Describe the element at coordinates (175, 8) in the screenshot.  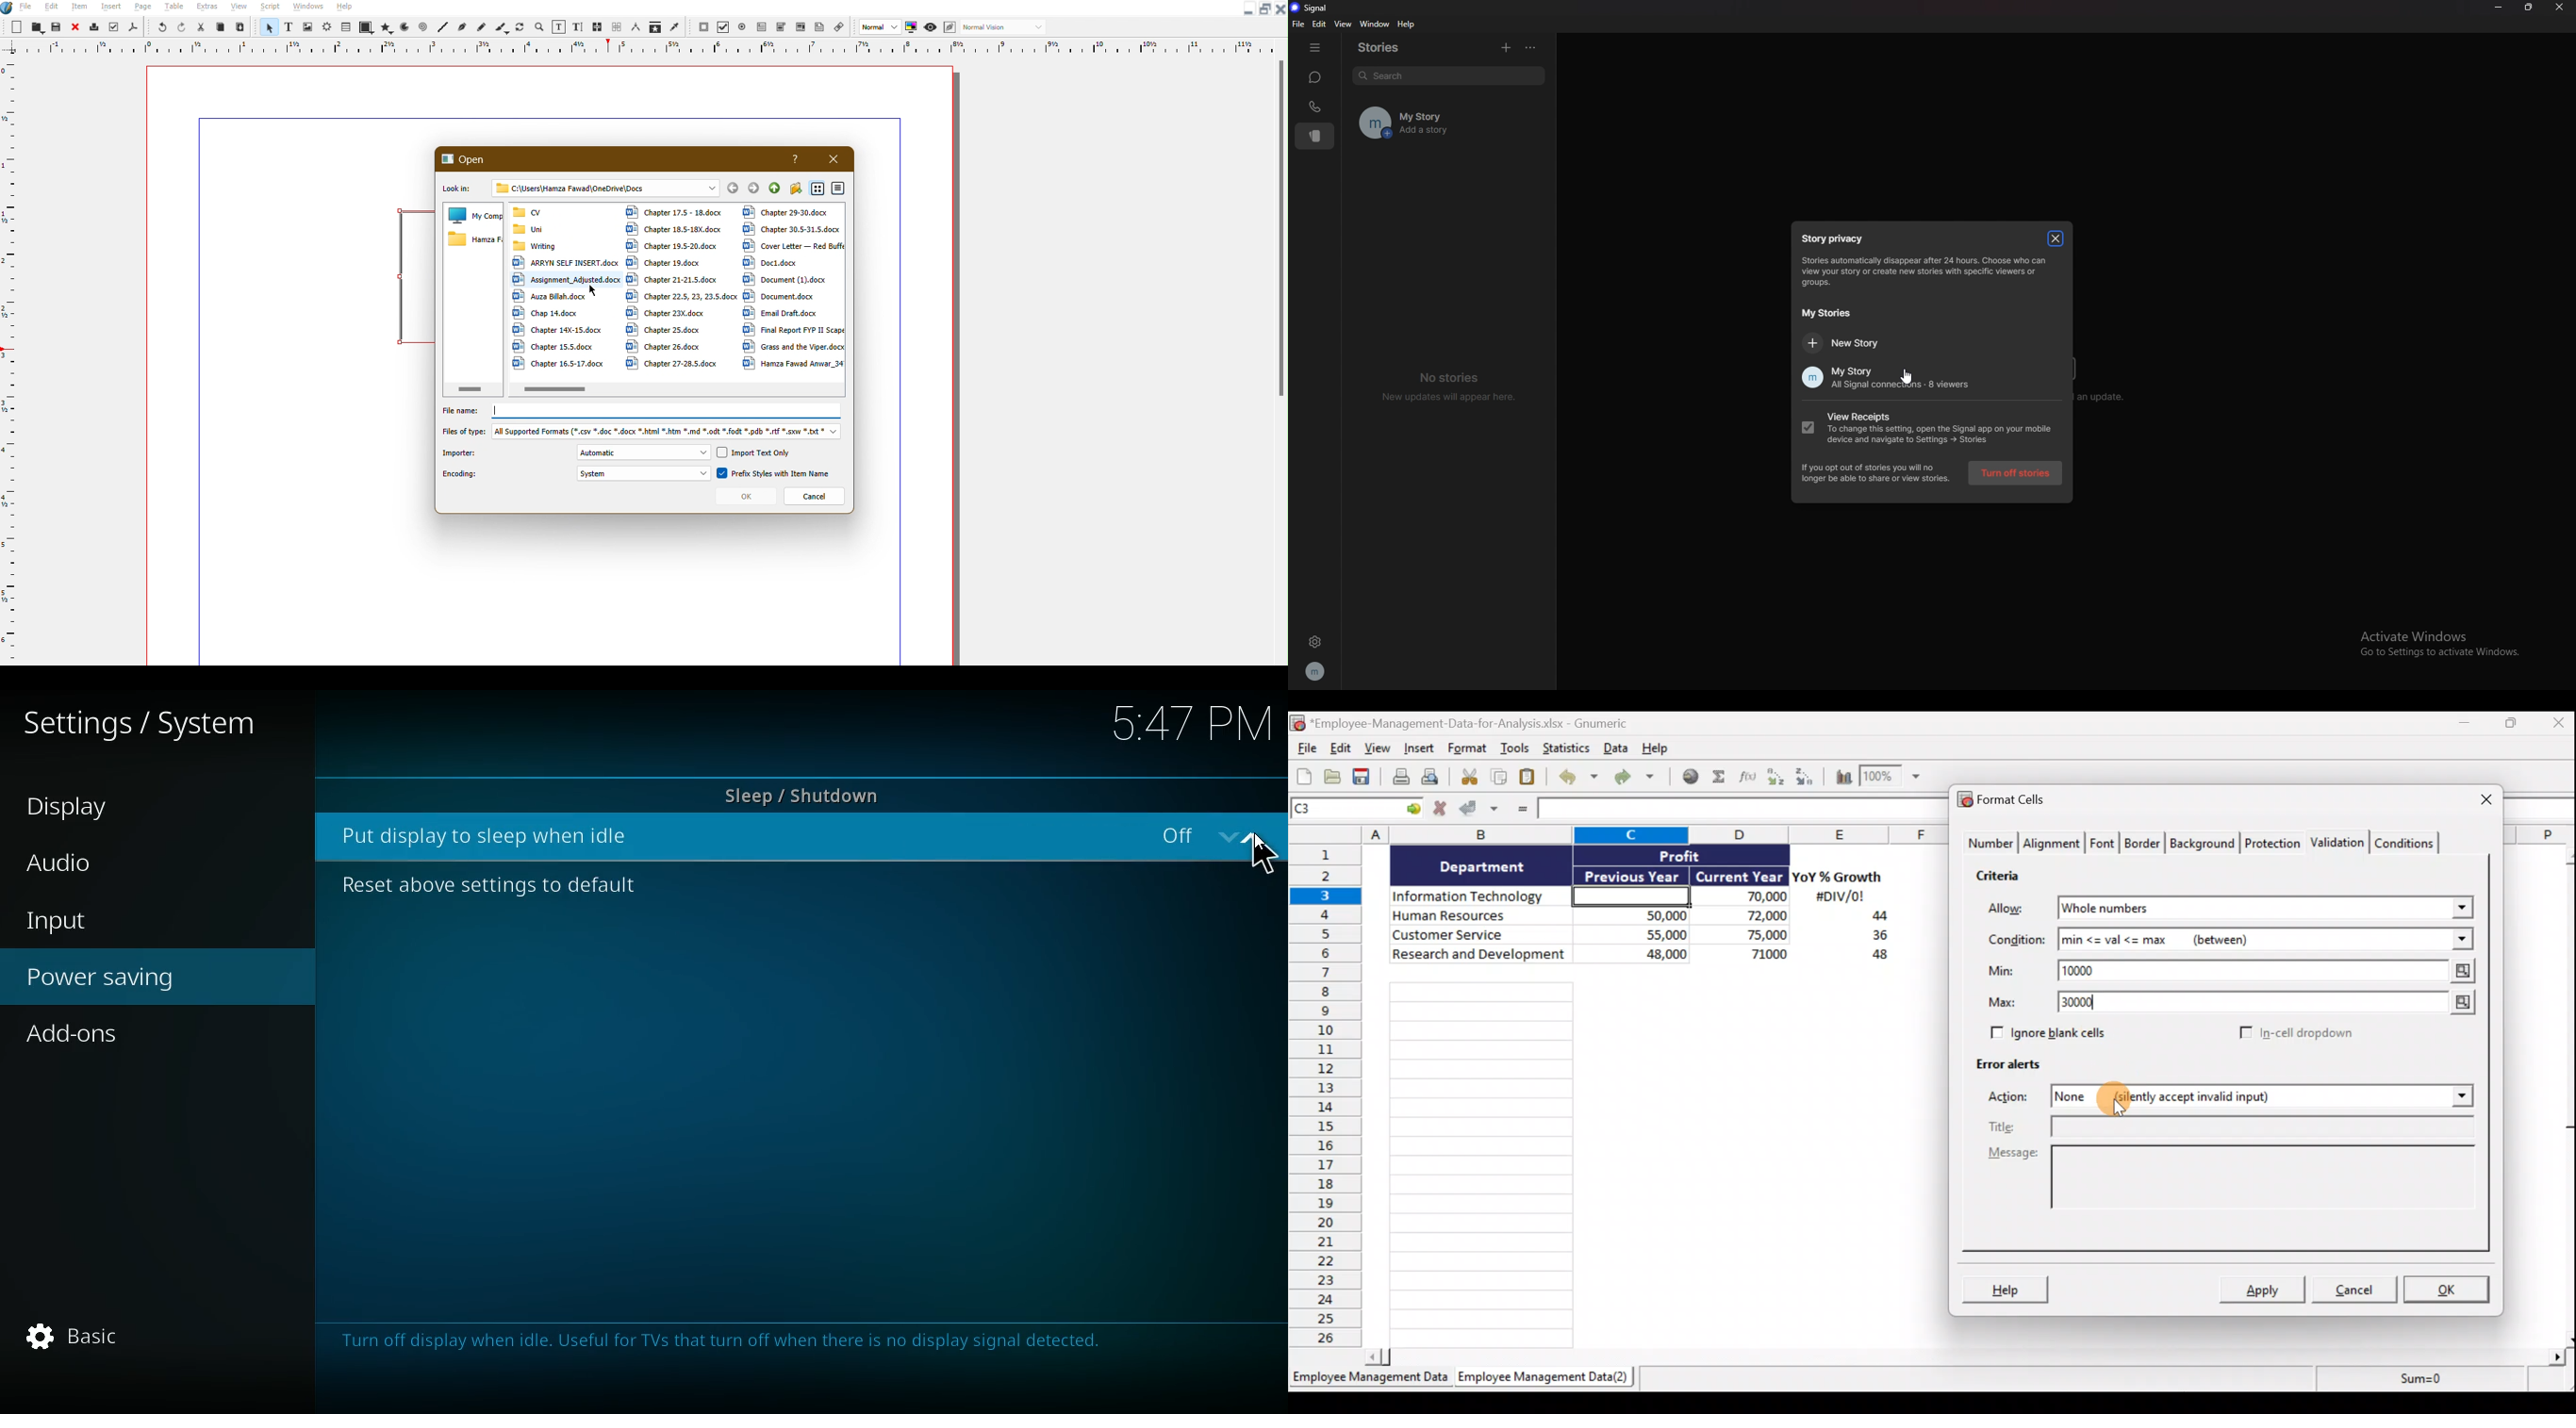
I see `Table` at that location.